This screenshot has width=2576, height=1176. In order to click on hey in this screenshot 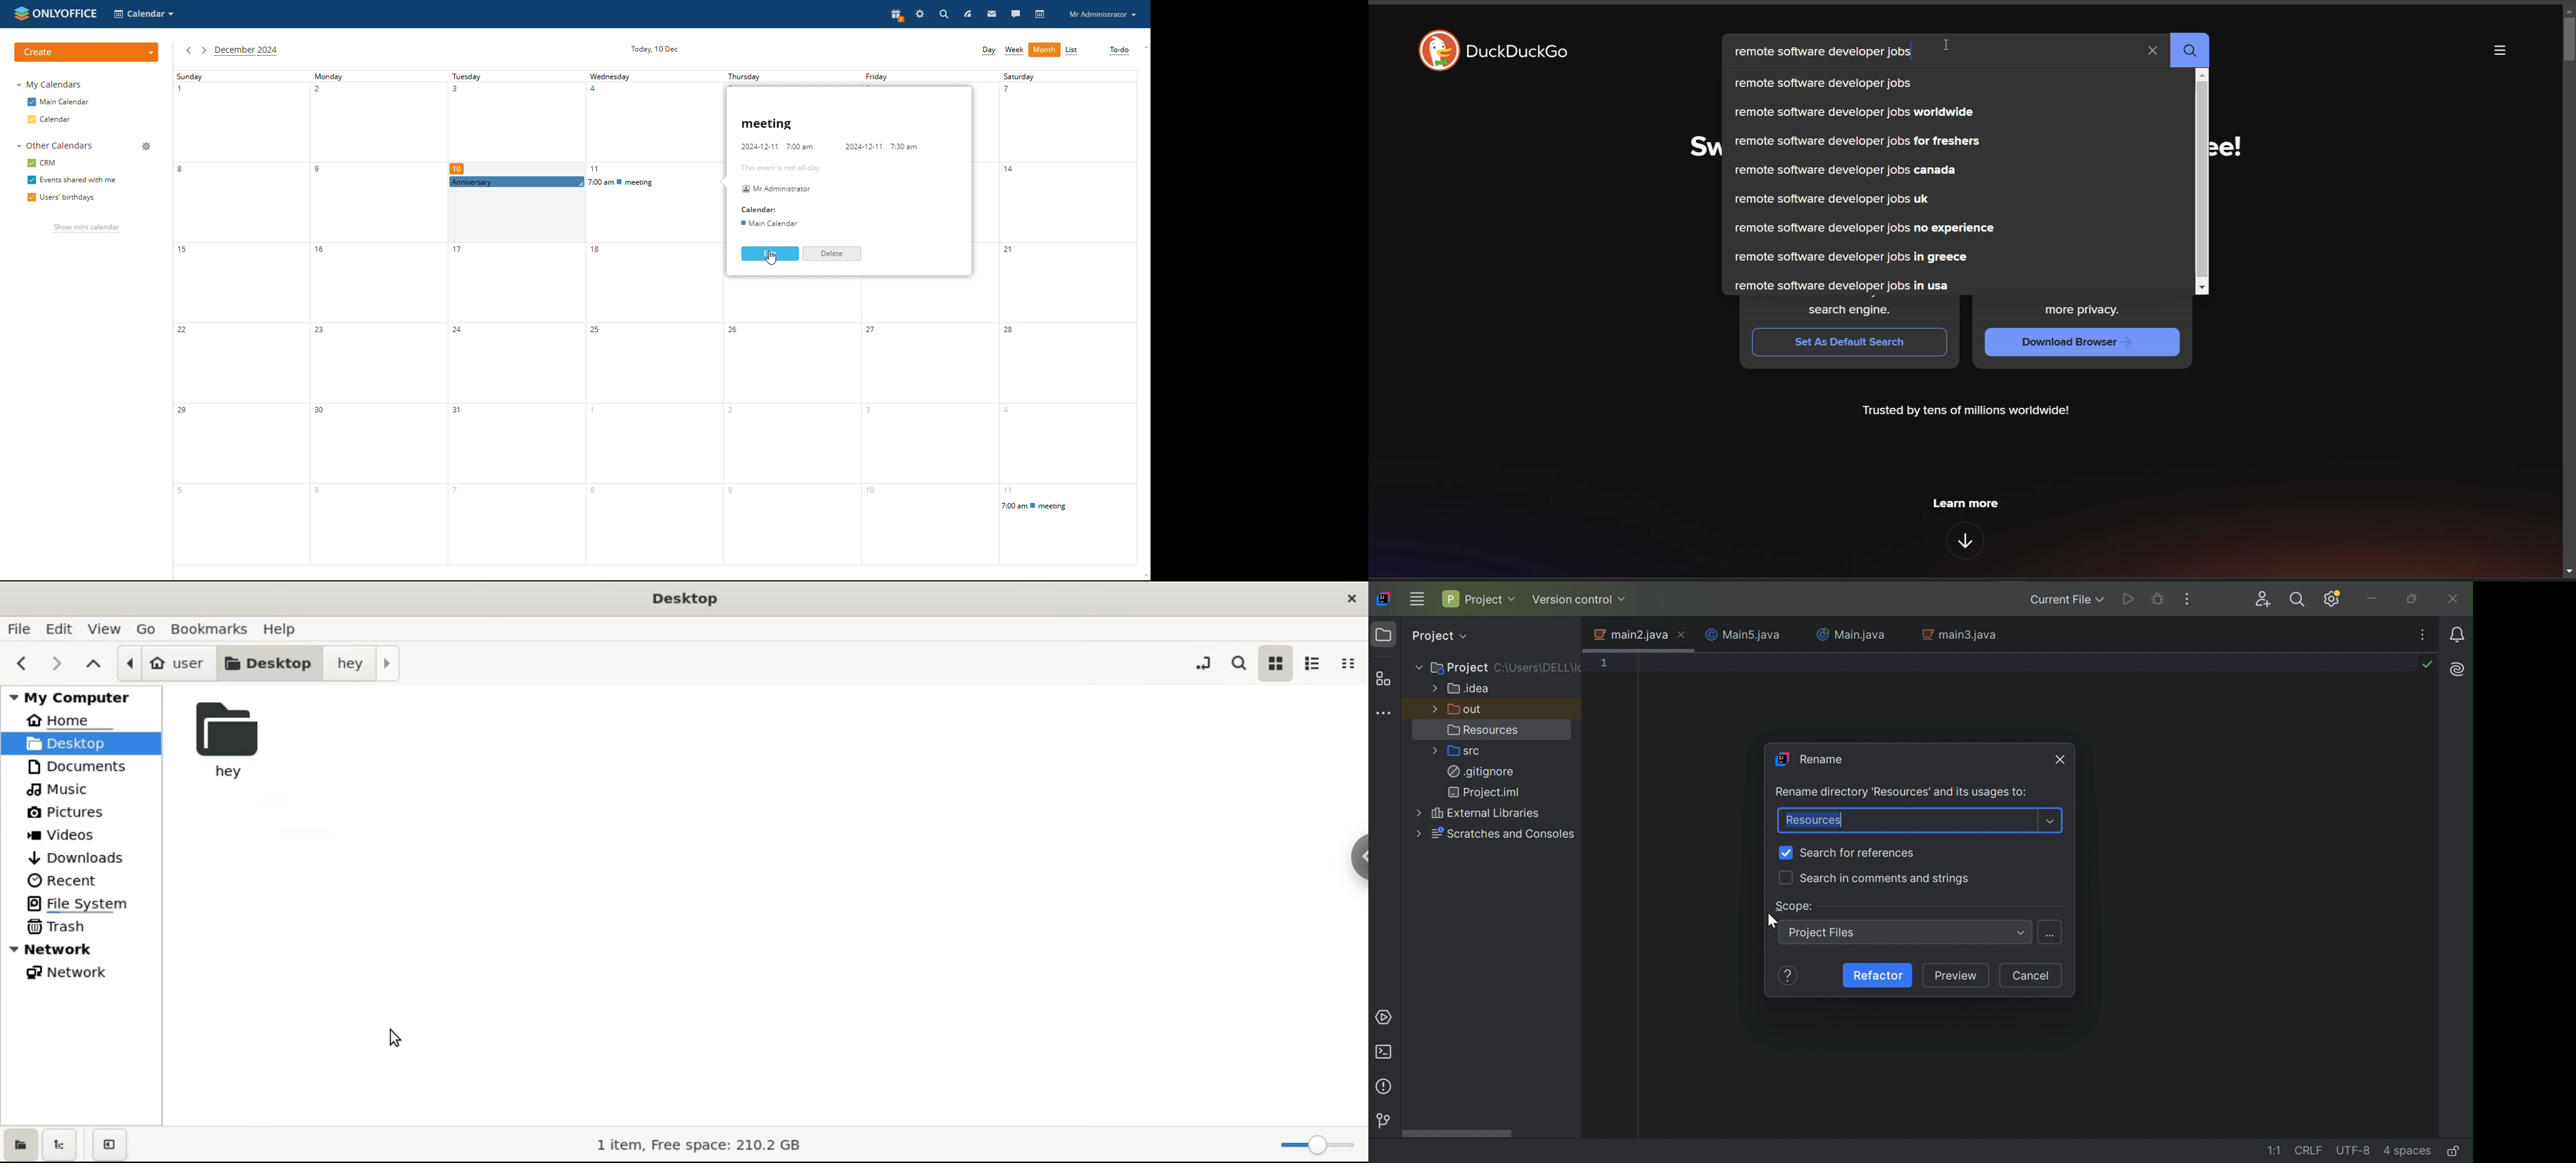, I will do `click(361, 661)`.